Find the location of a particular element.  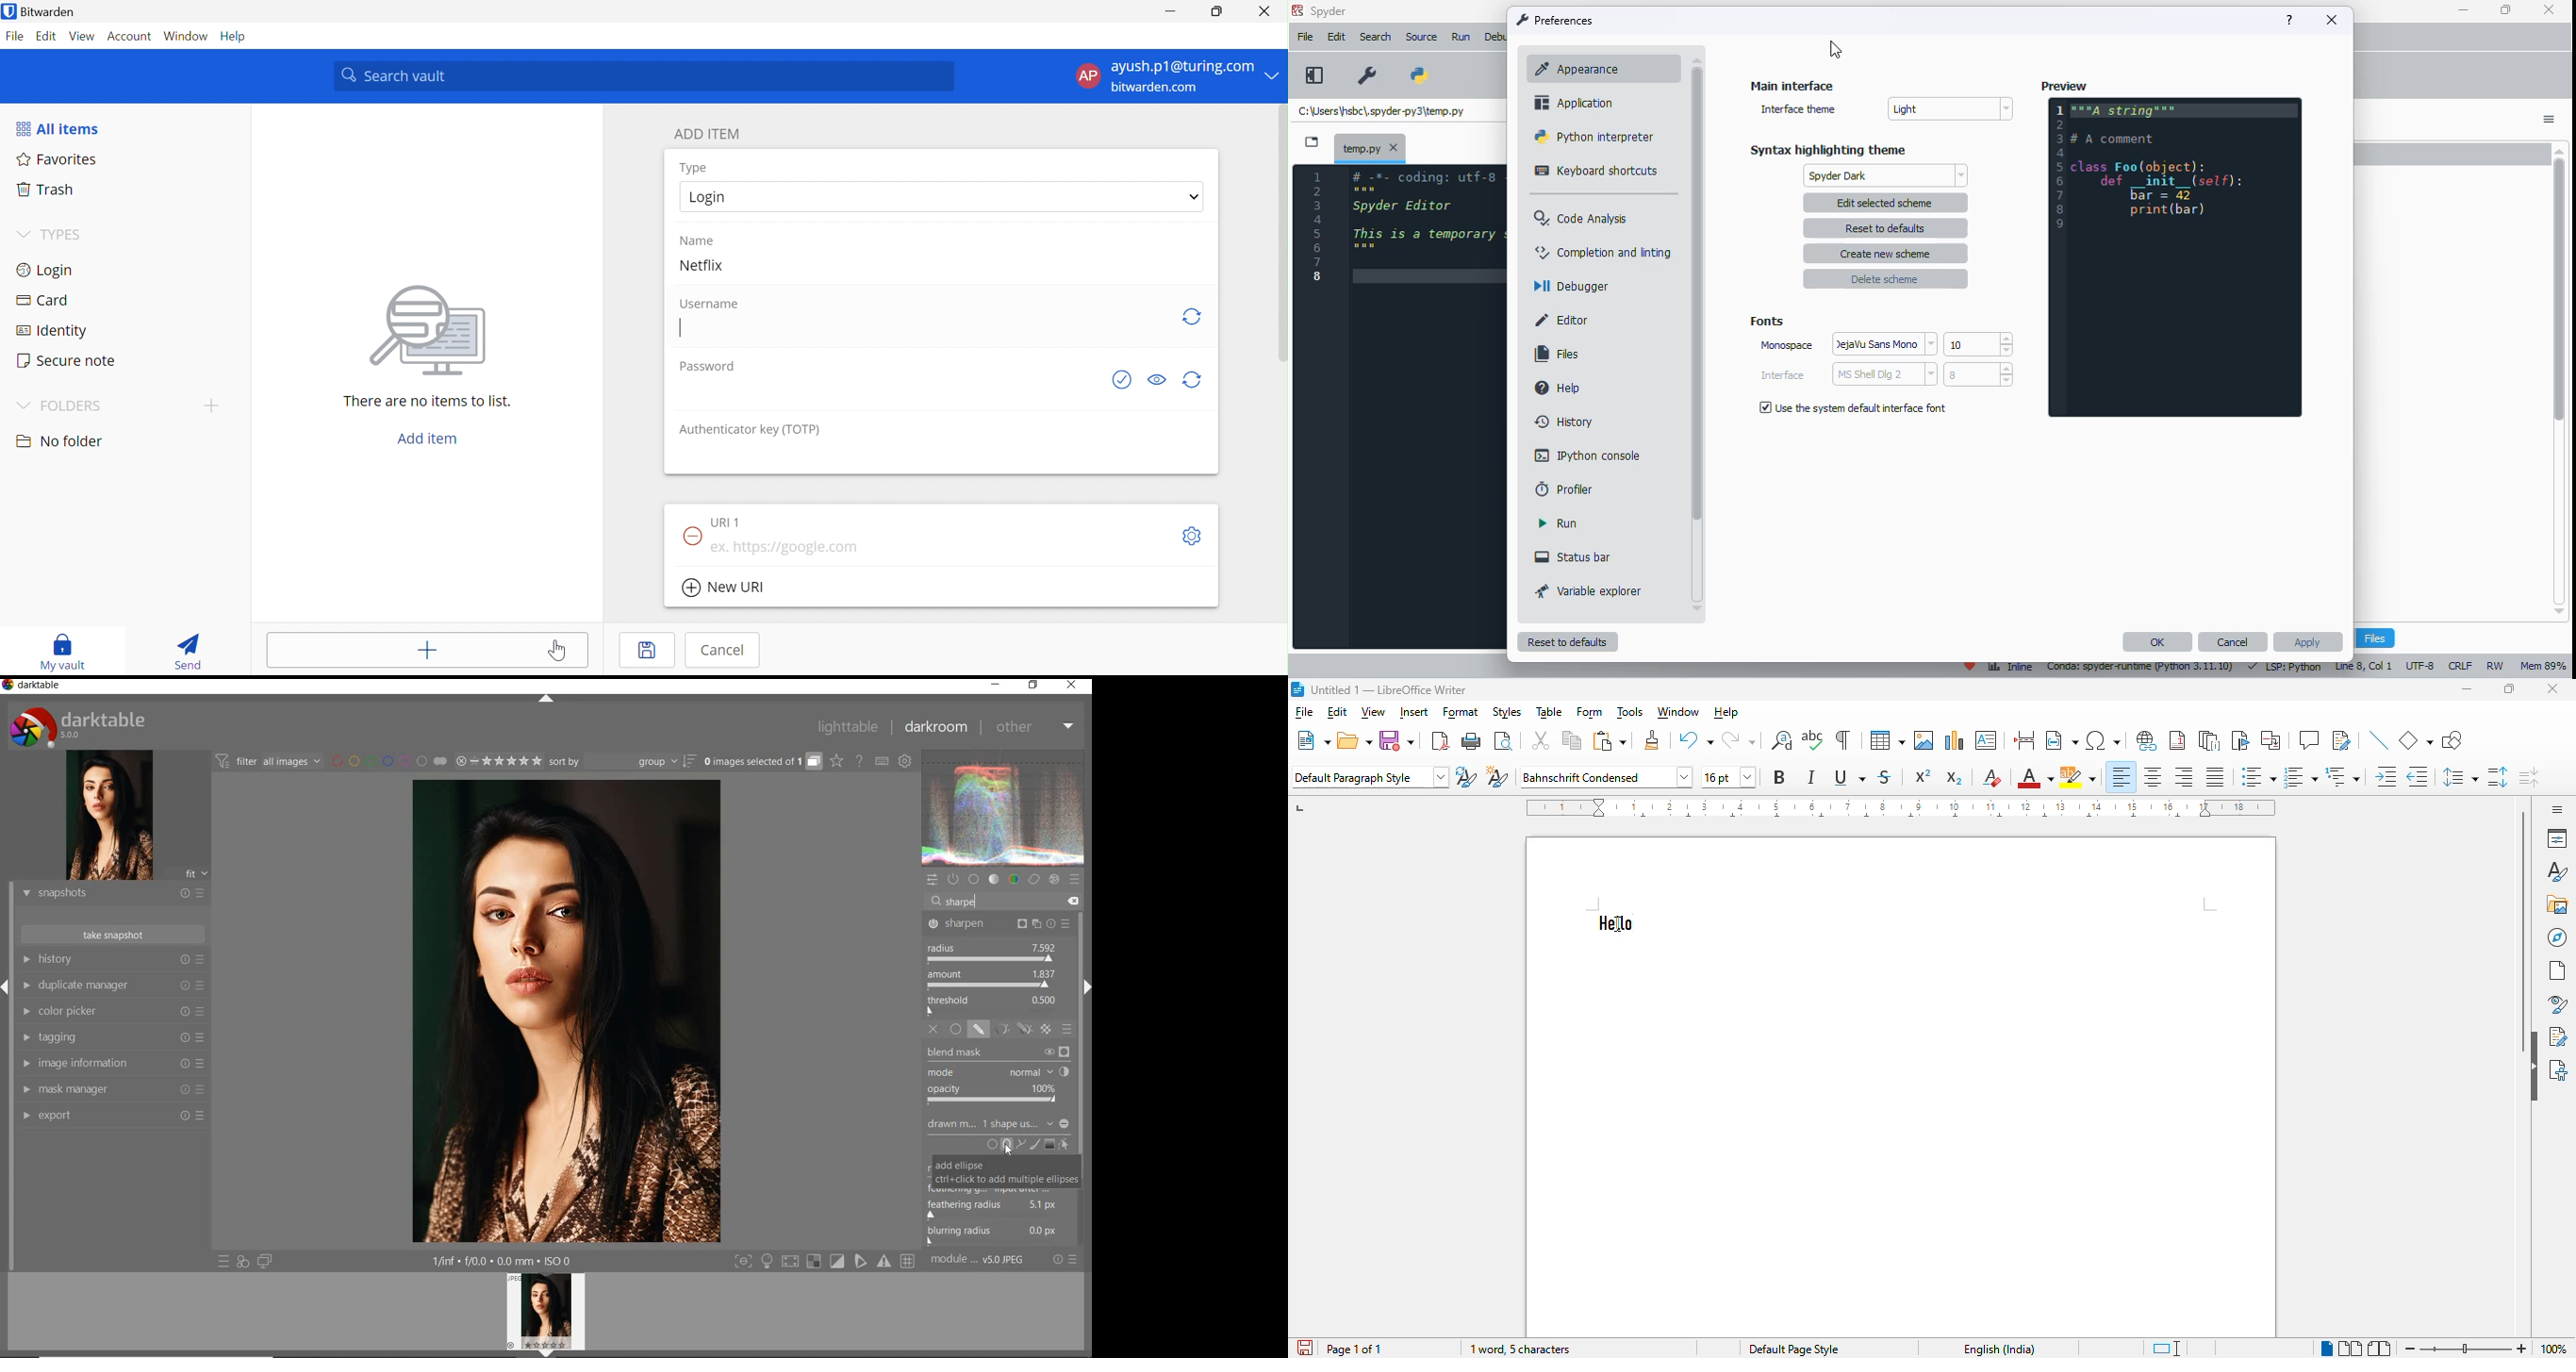

IMAGE INFORMATION is located at coordinates (110, 1062).